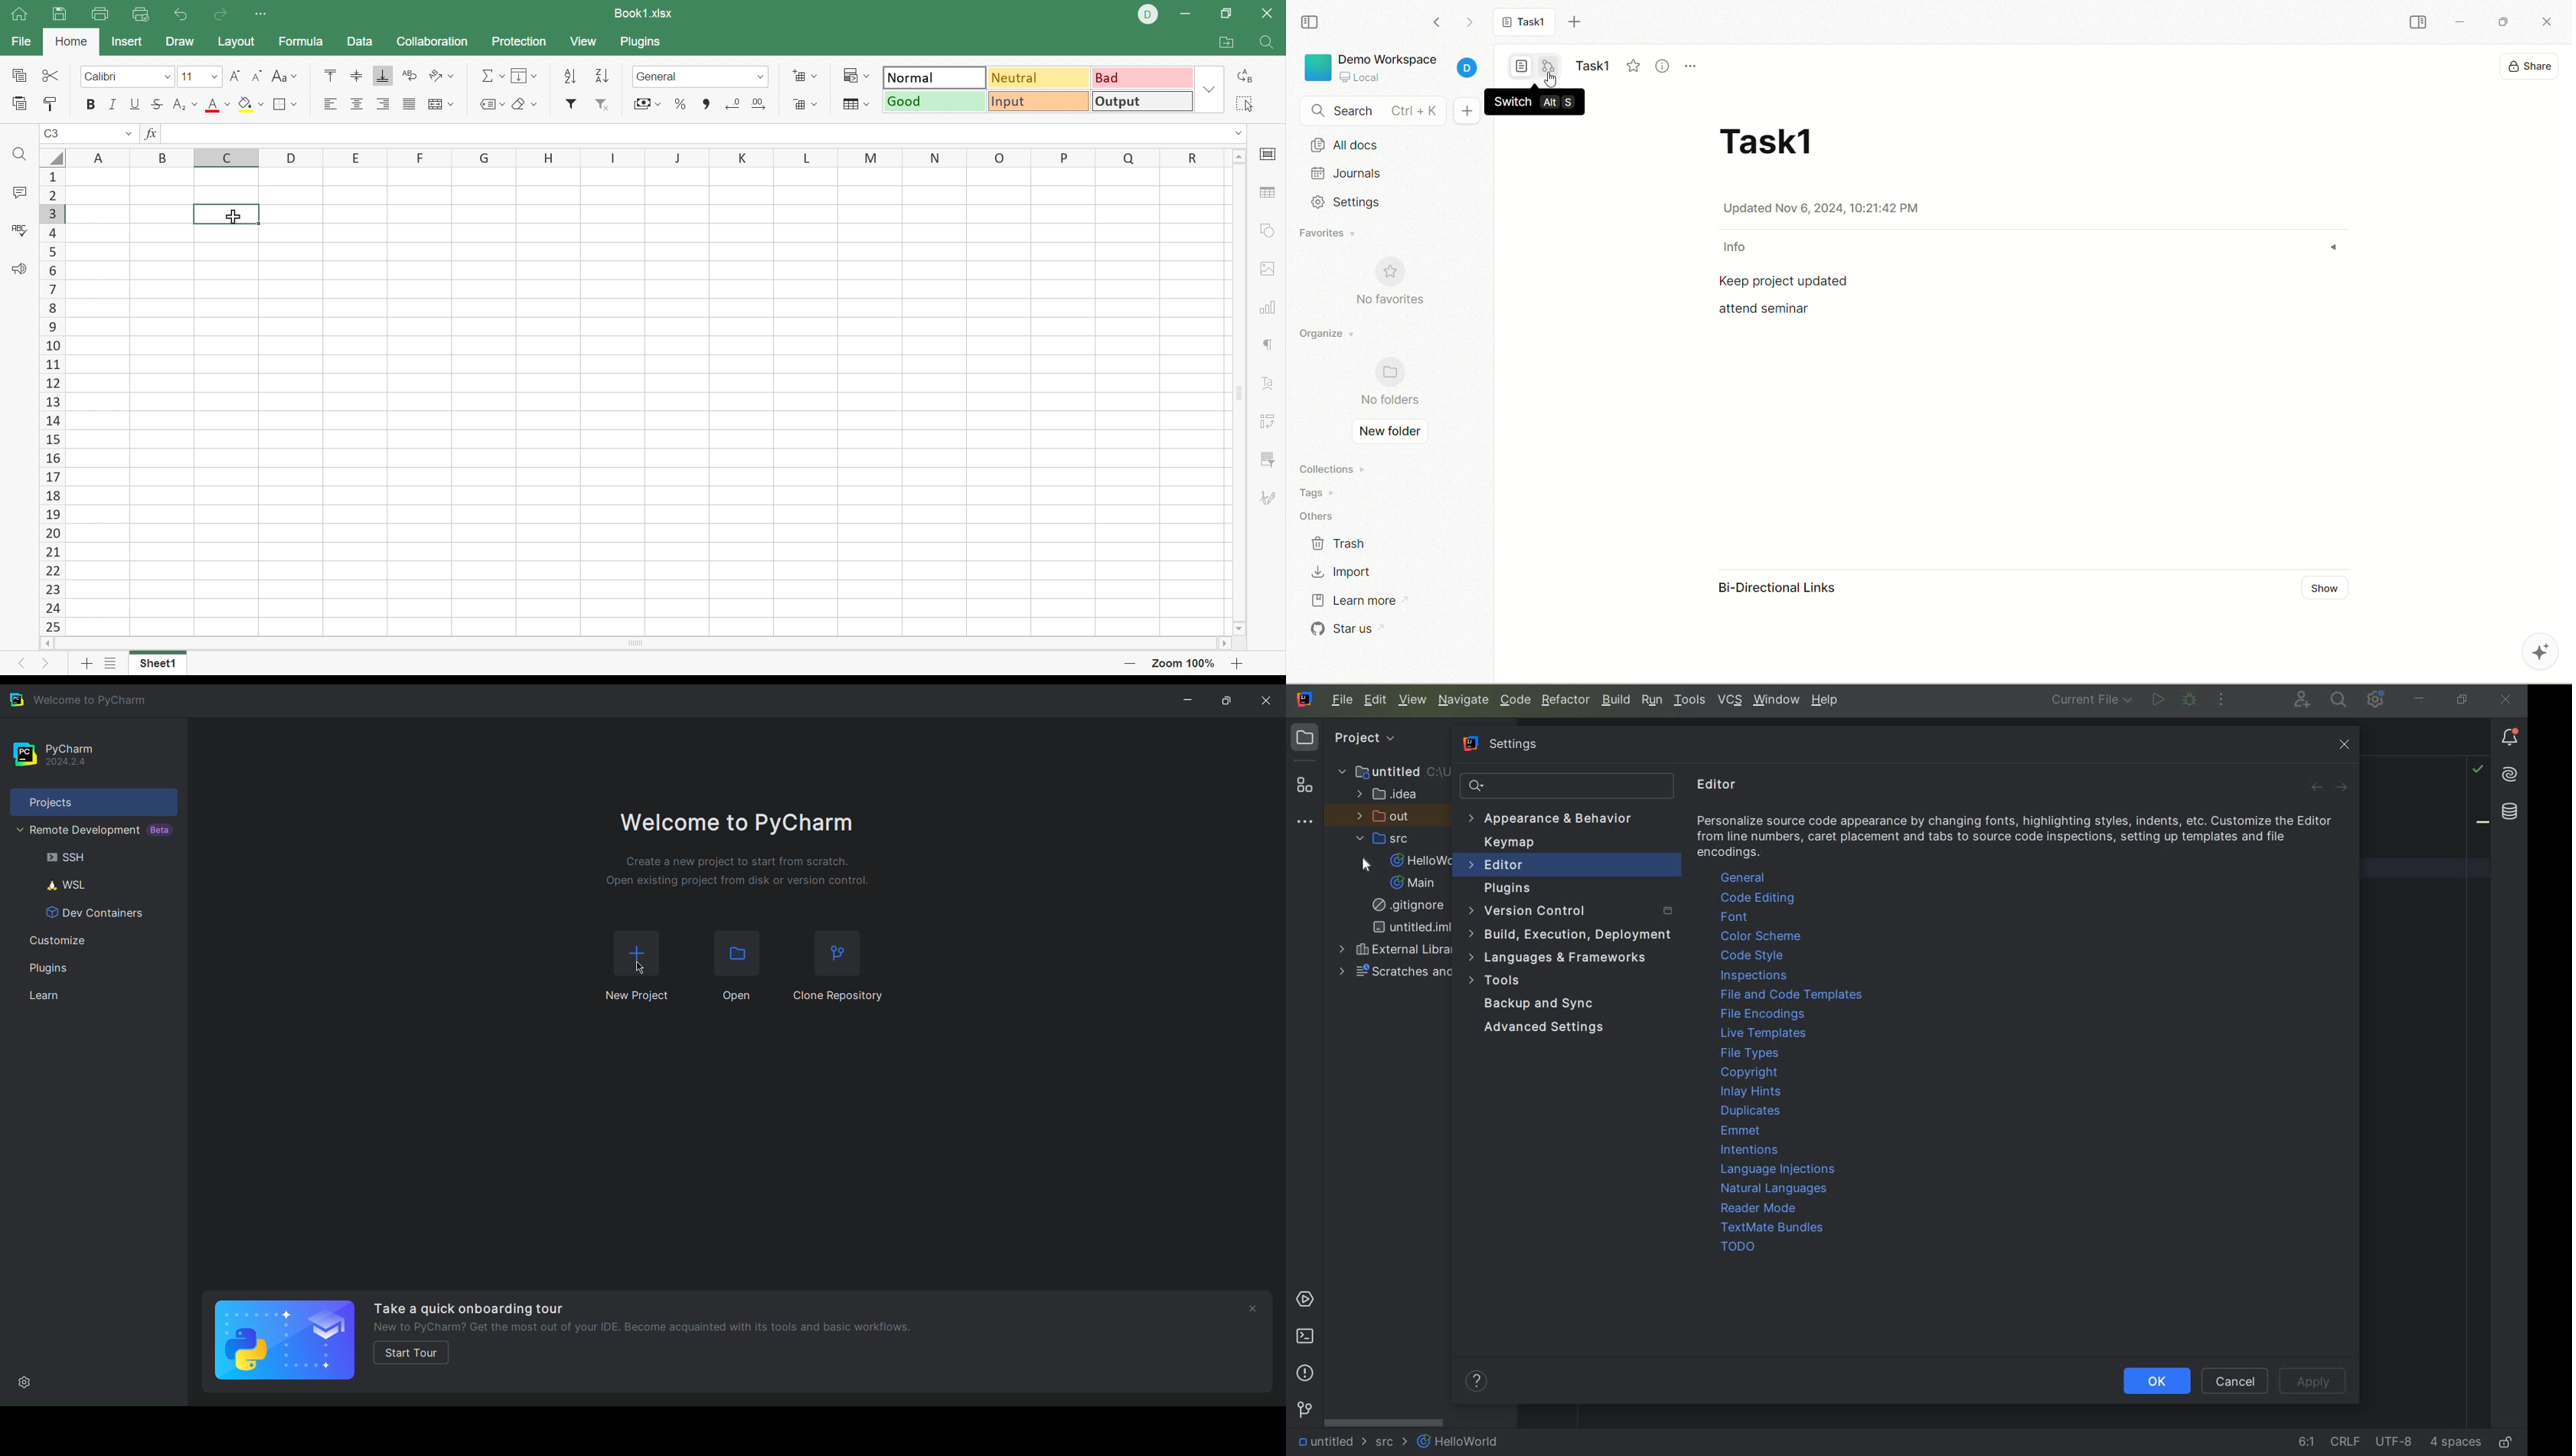 This screenshot has width=2576, height=1456. I want to click on Home, so click(70, 44).